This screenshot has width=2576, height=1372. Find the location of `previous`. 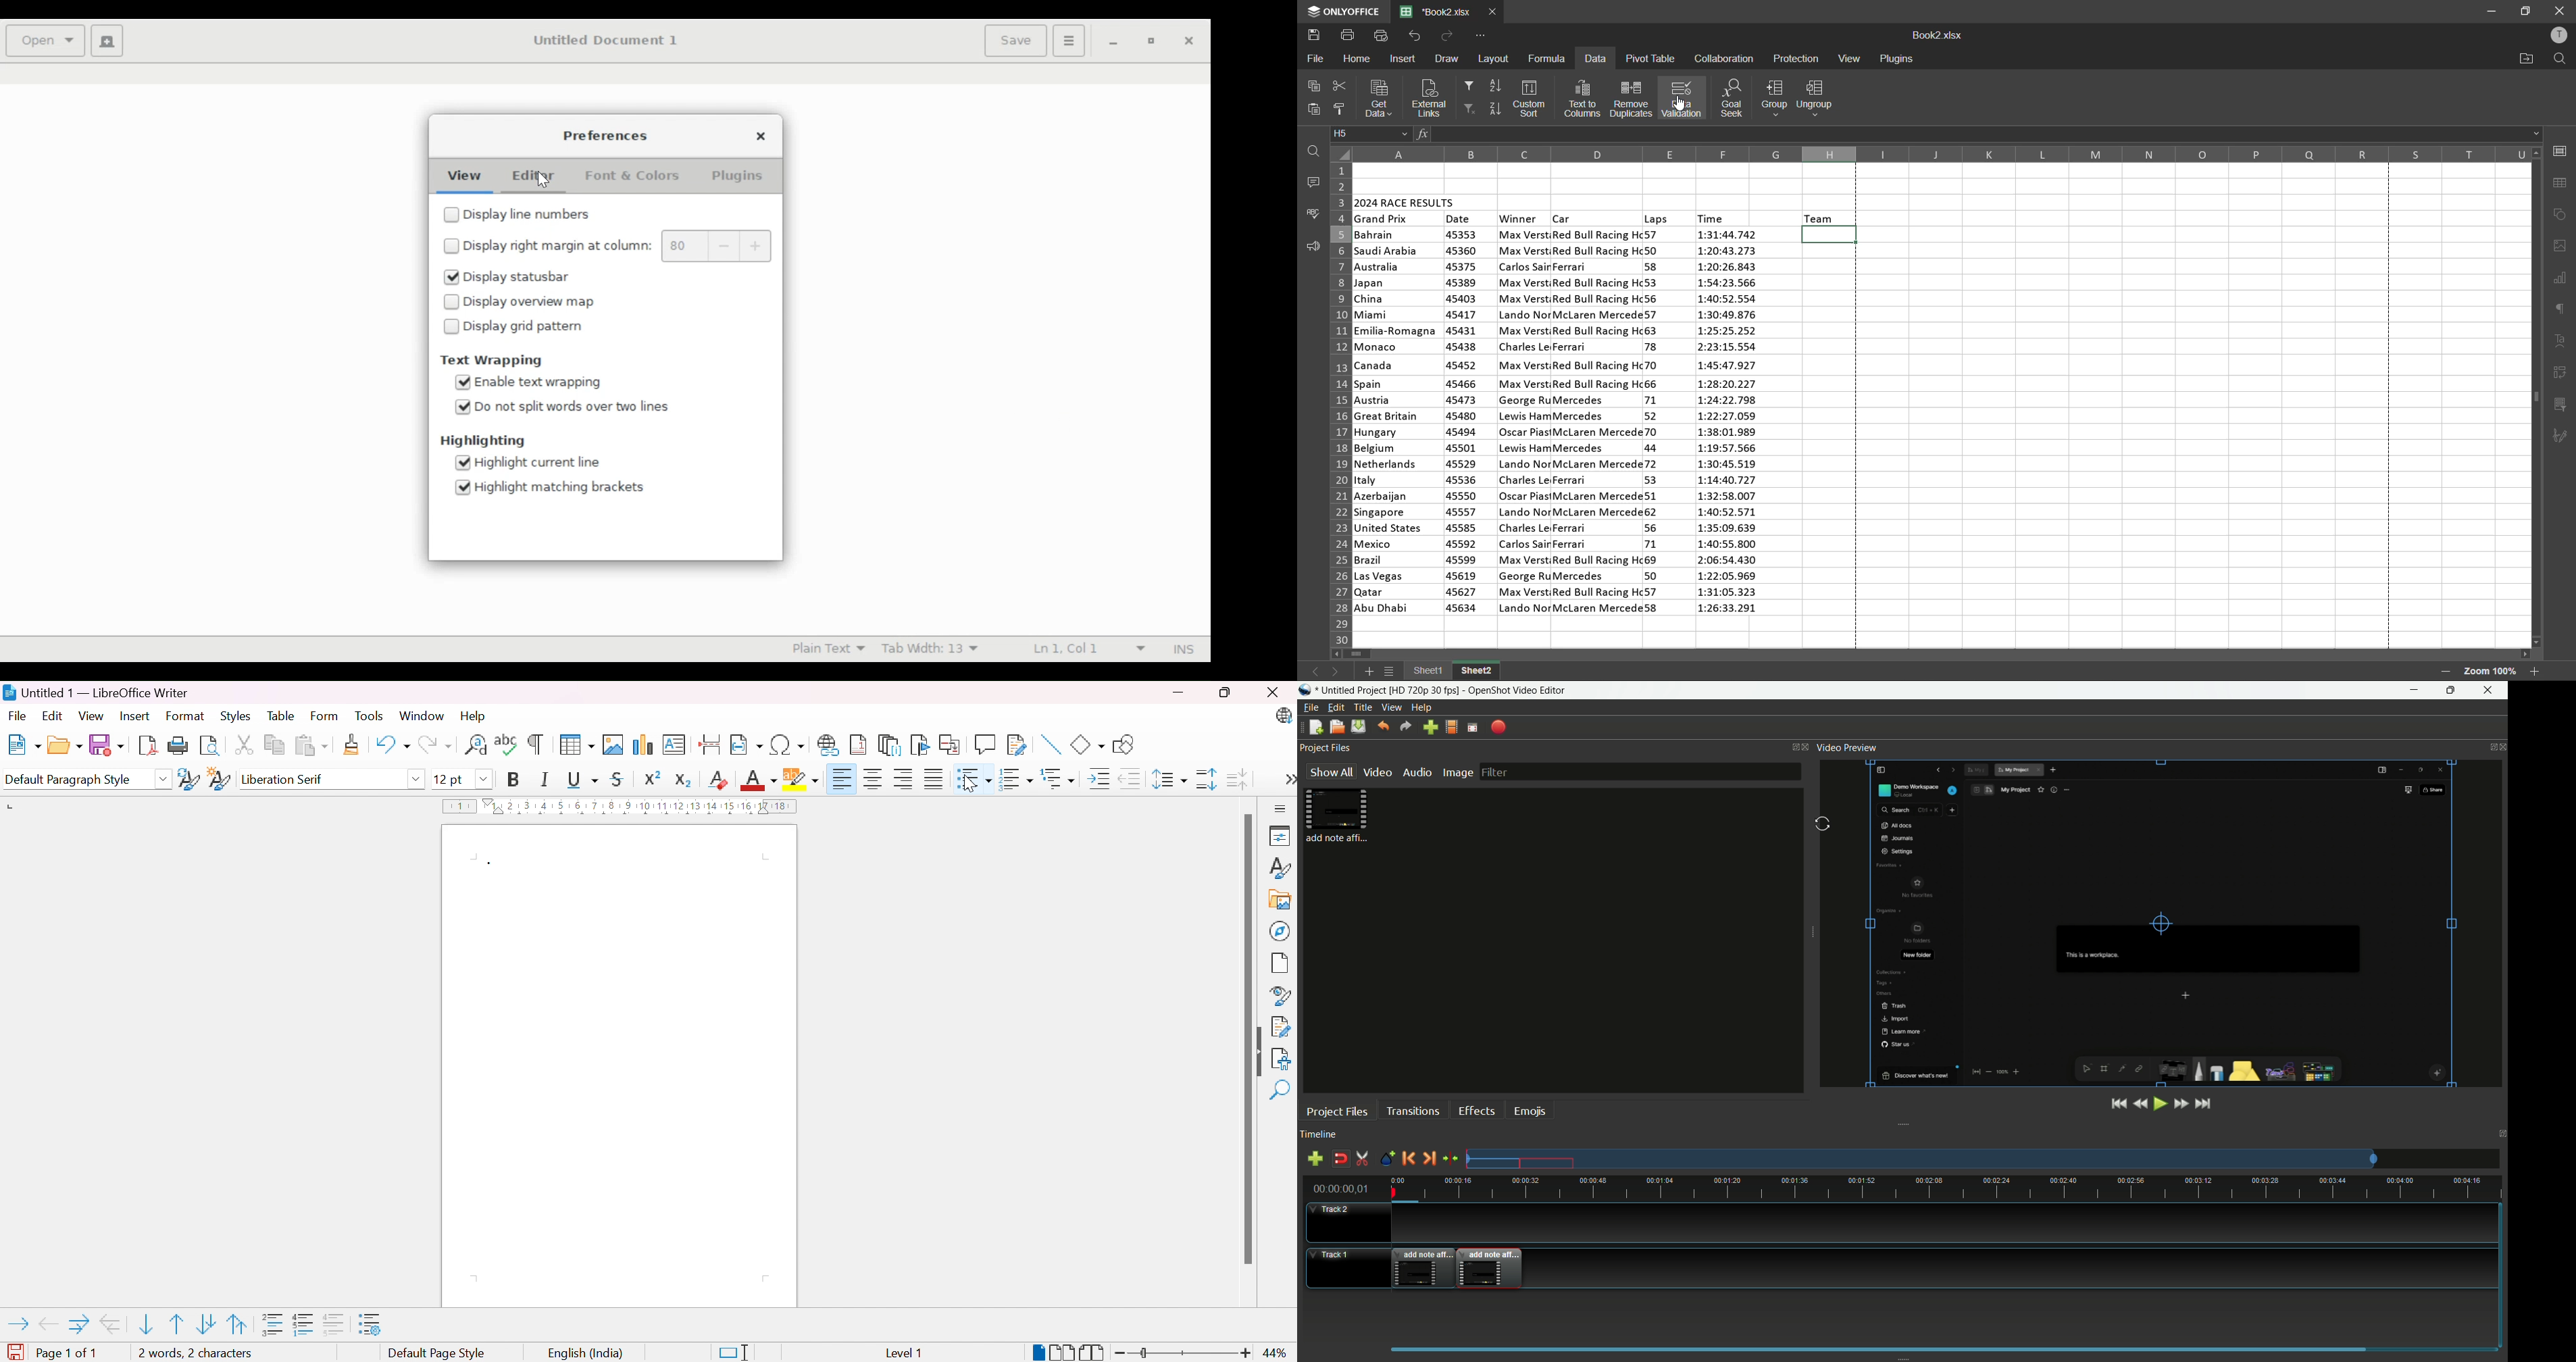

previous is located at coordinates (1314, 670).